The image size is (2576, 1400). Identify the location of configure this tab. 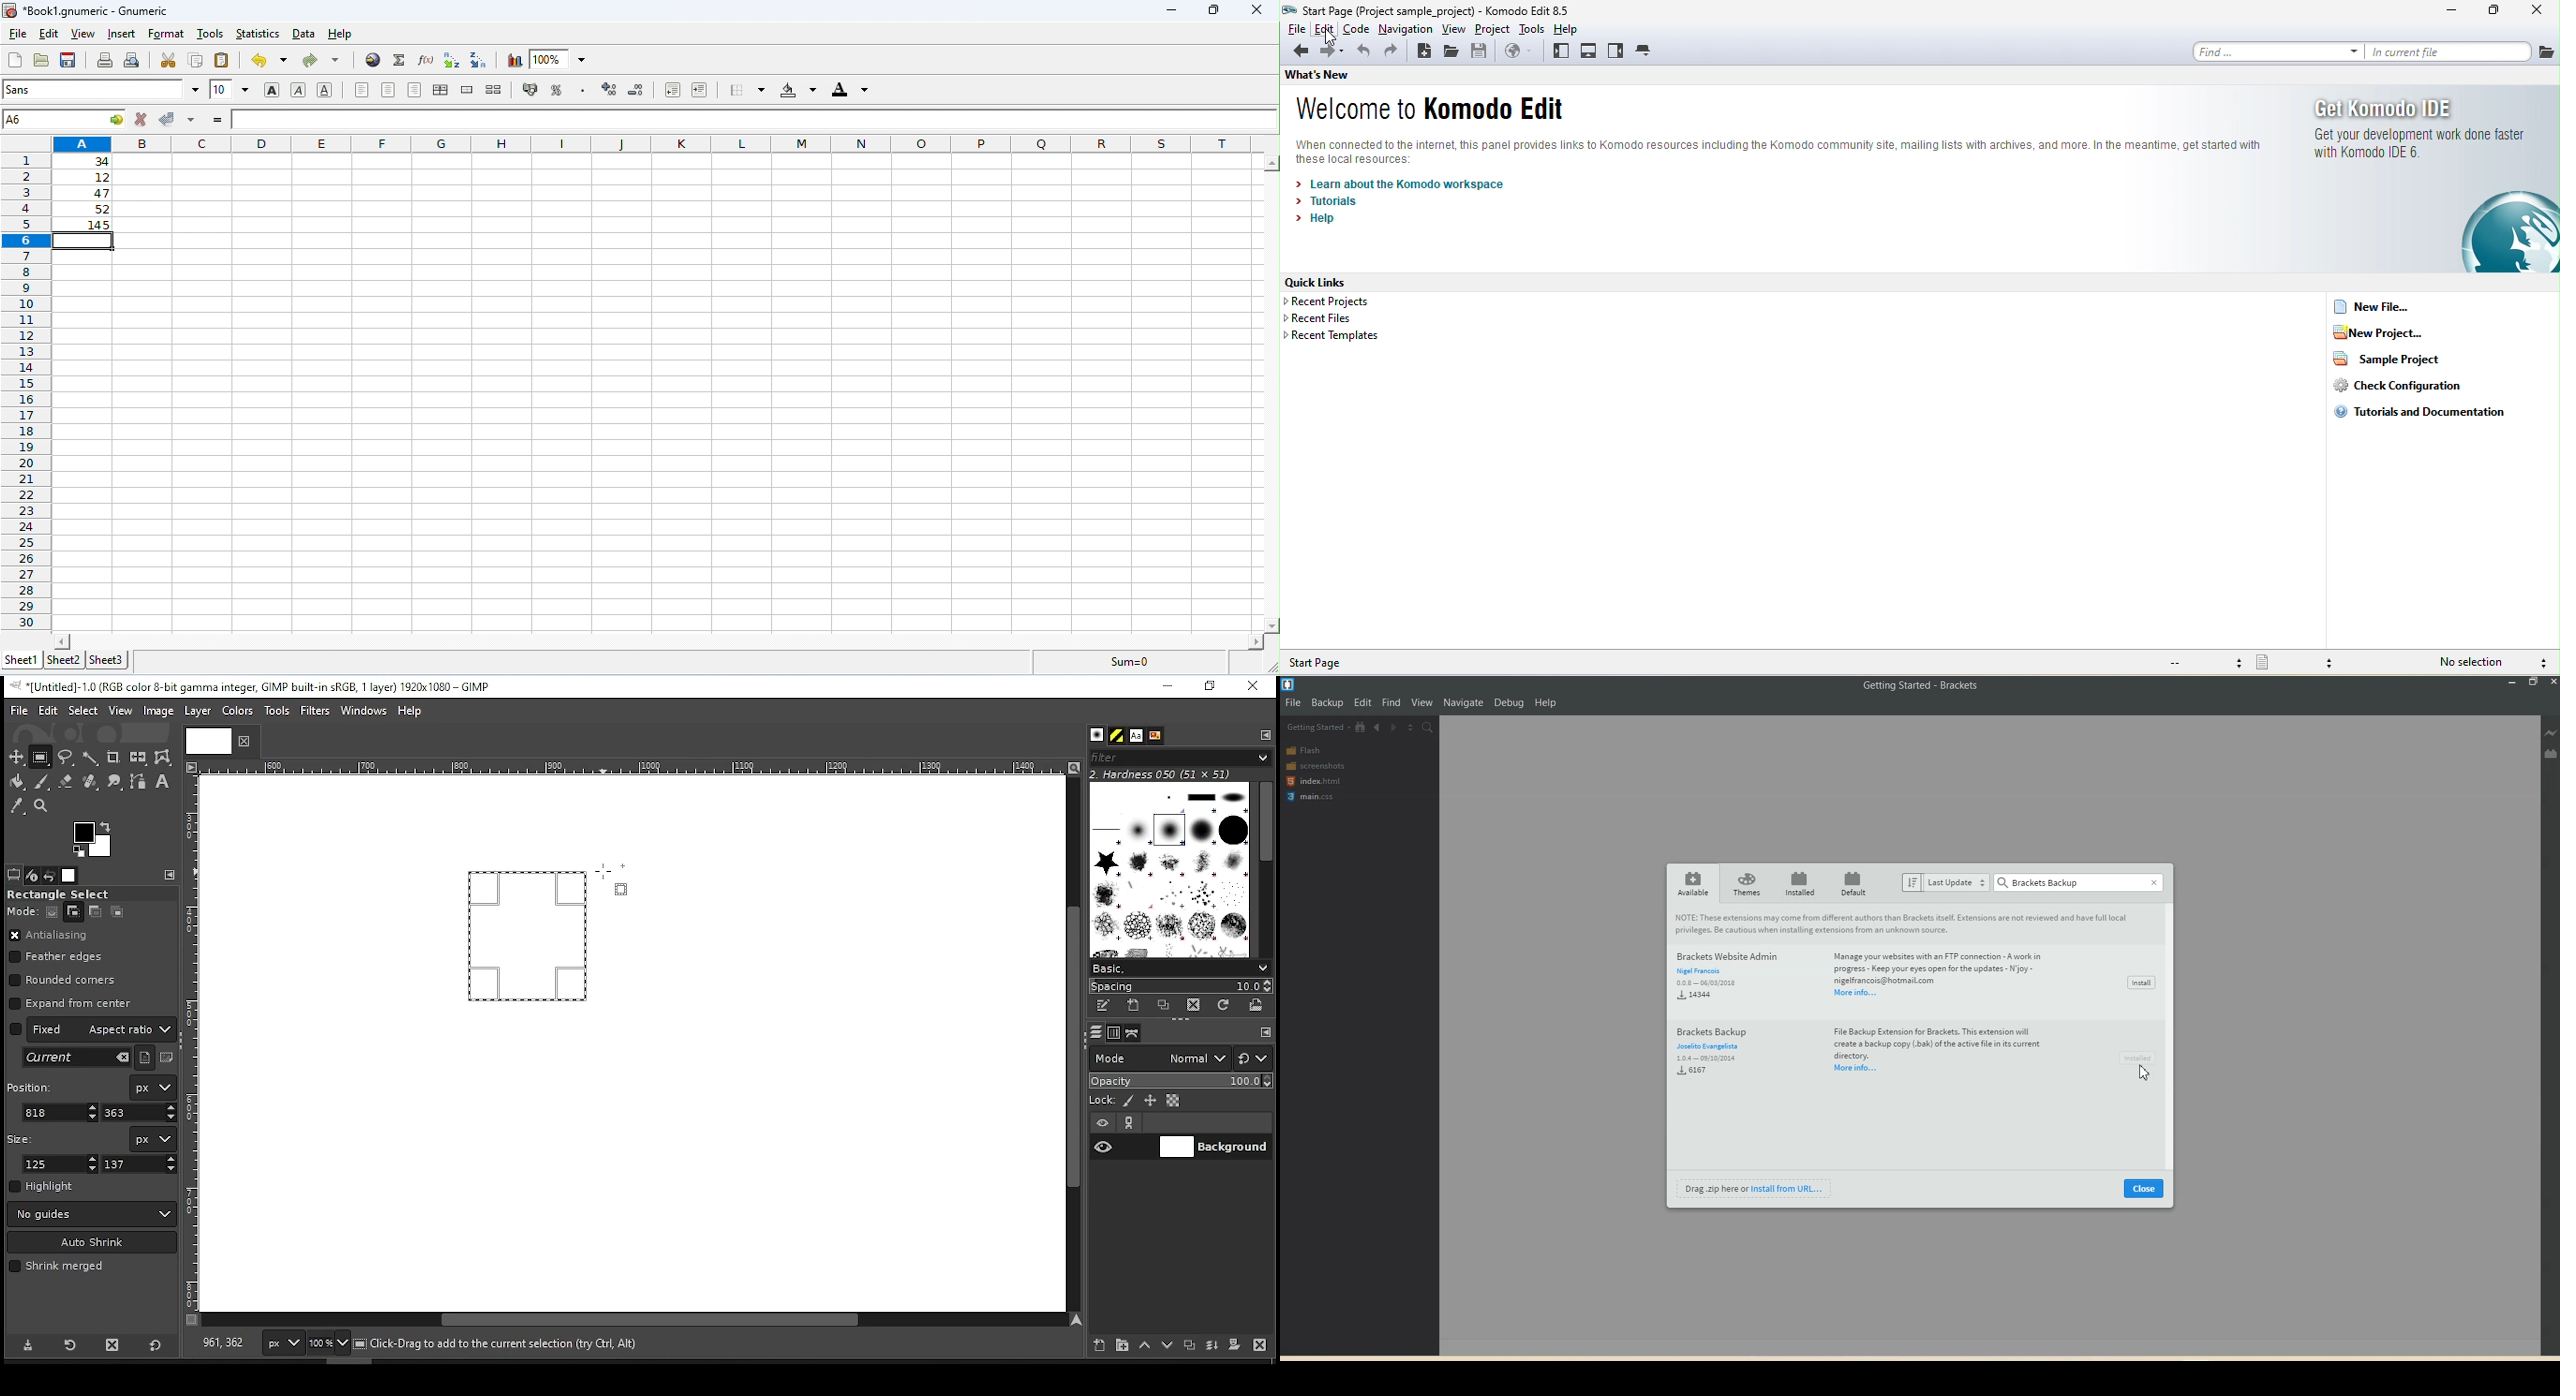
(1267, 734).